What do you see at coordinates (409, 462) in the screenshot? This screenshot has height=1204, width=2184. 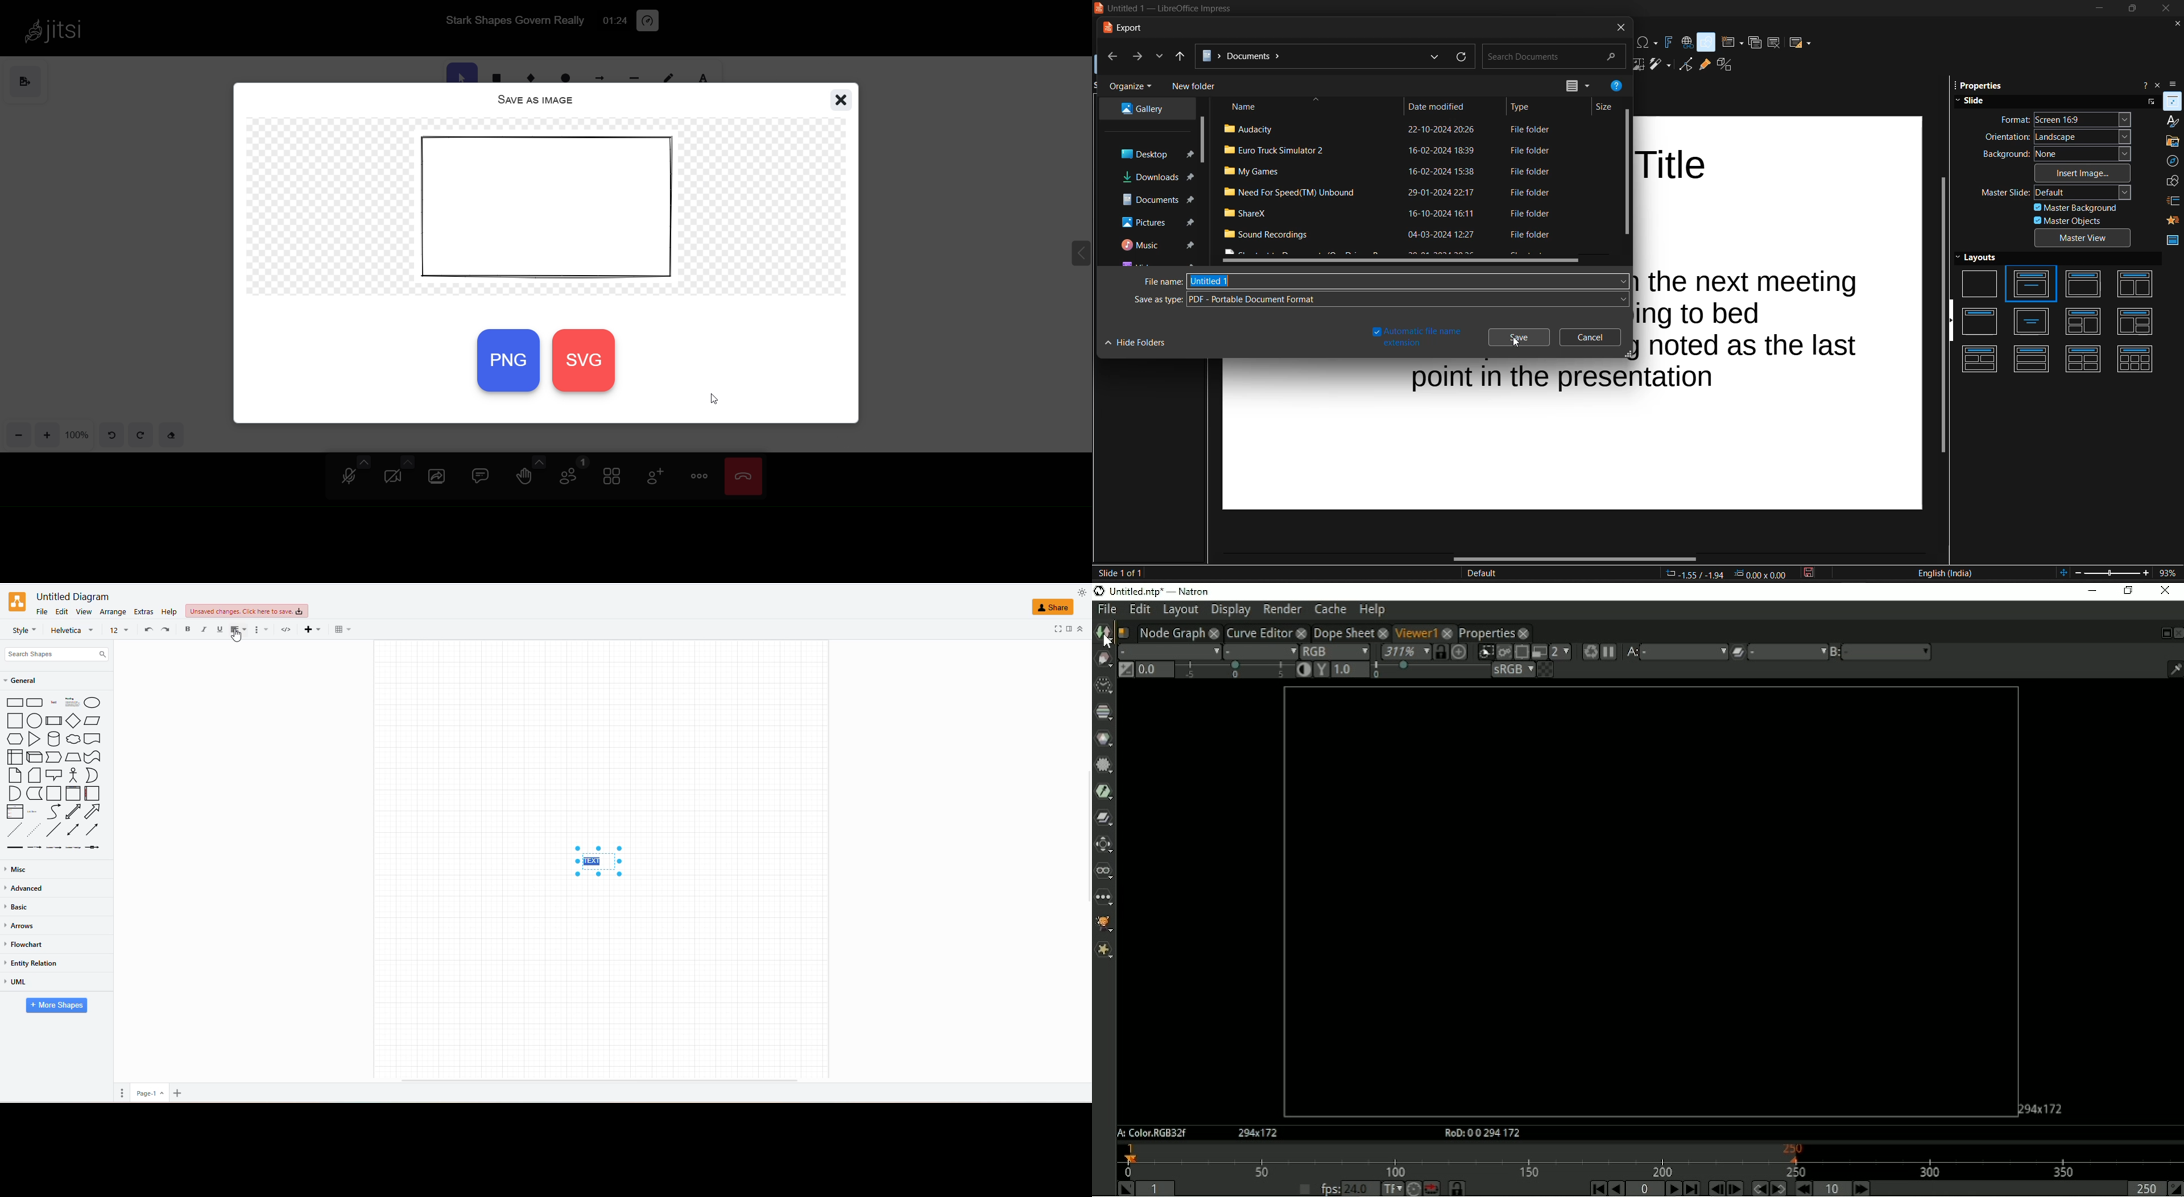 I see `more camera option` at bounding box center [409, 462].